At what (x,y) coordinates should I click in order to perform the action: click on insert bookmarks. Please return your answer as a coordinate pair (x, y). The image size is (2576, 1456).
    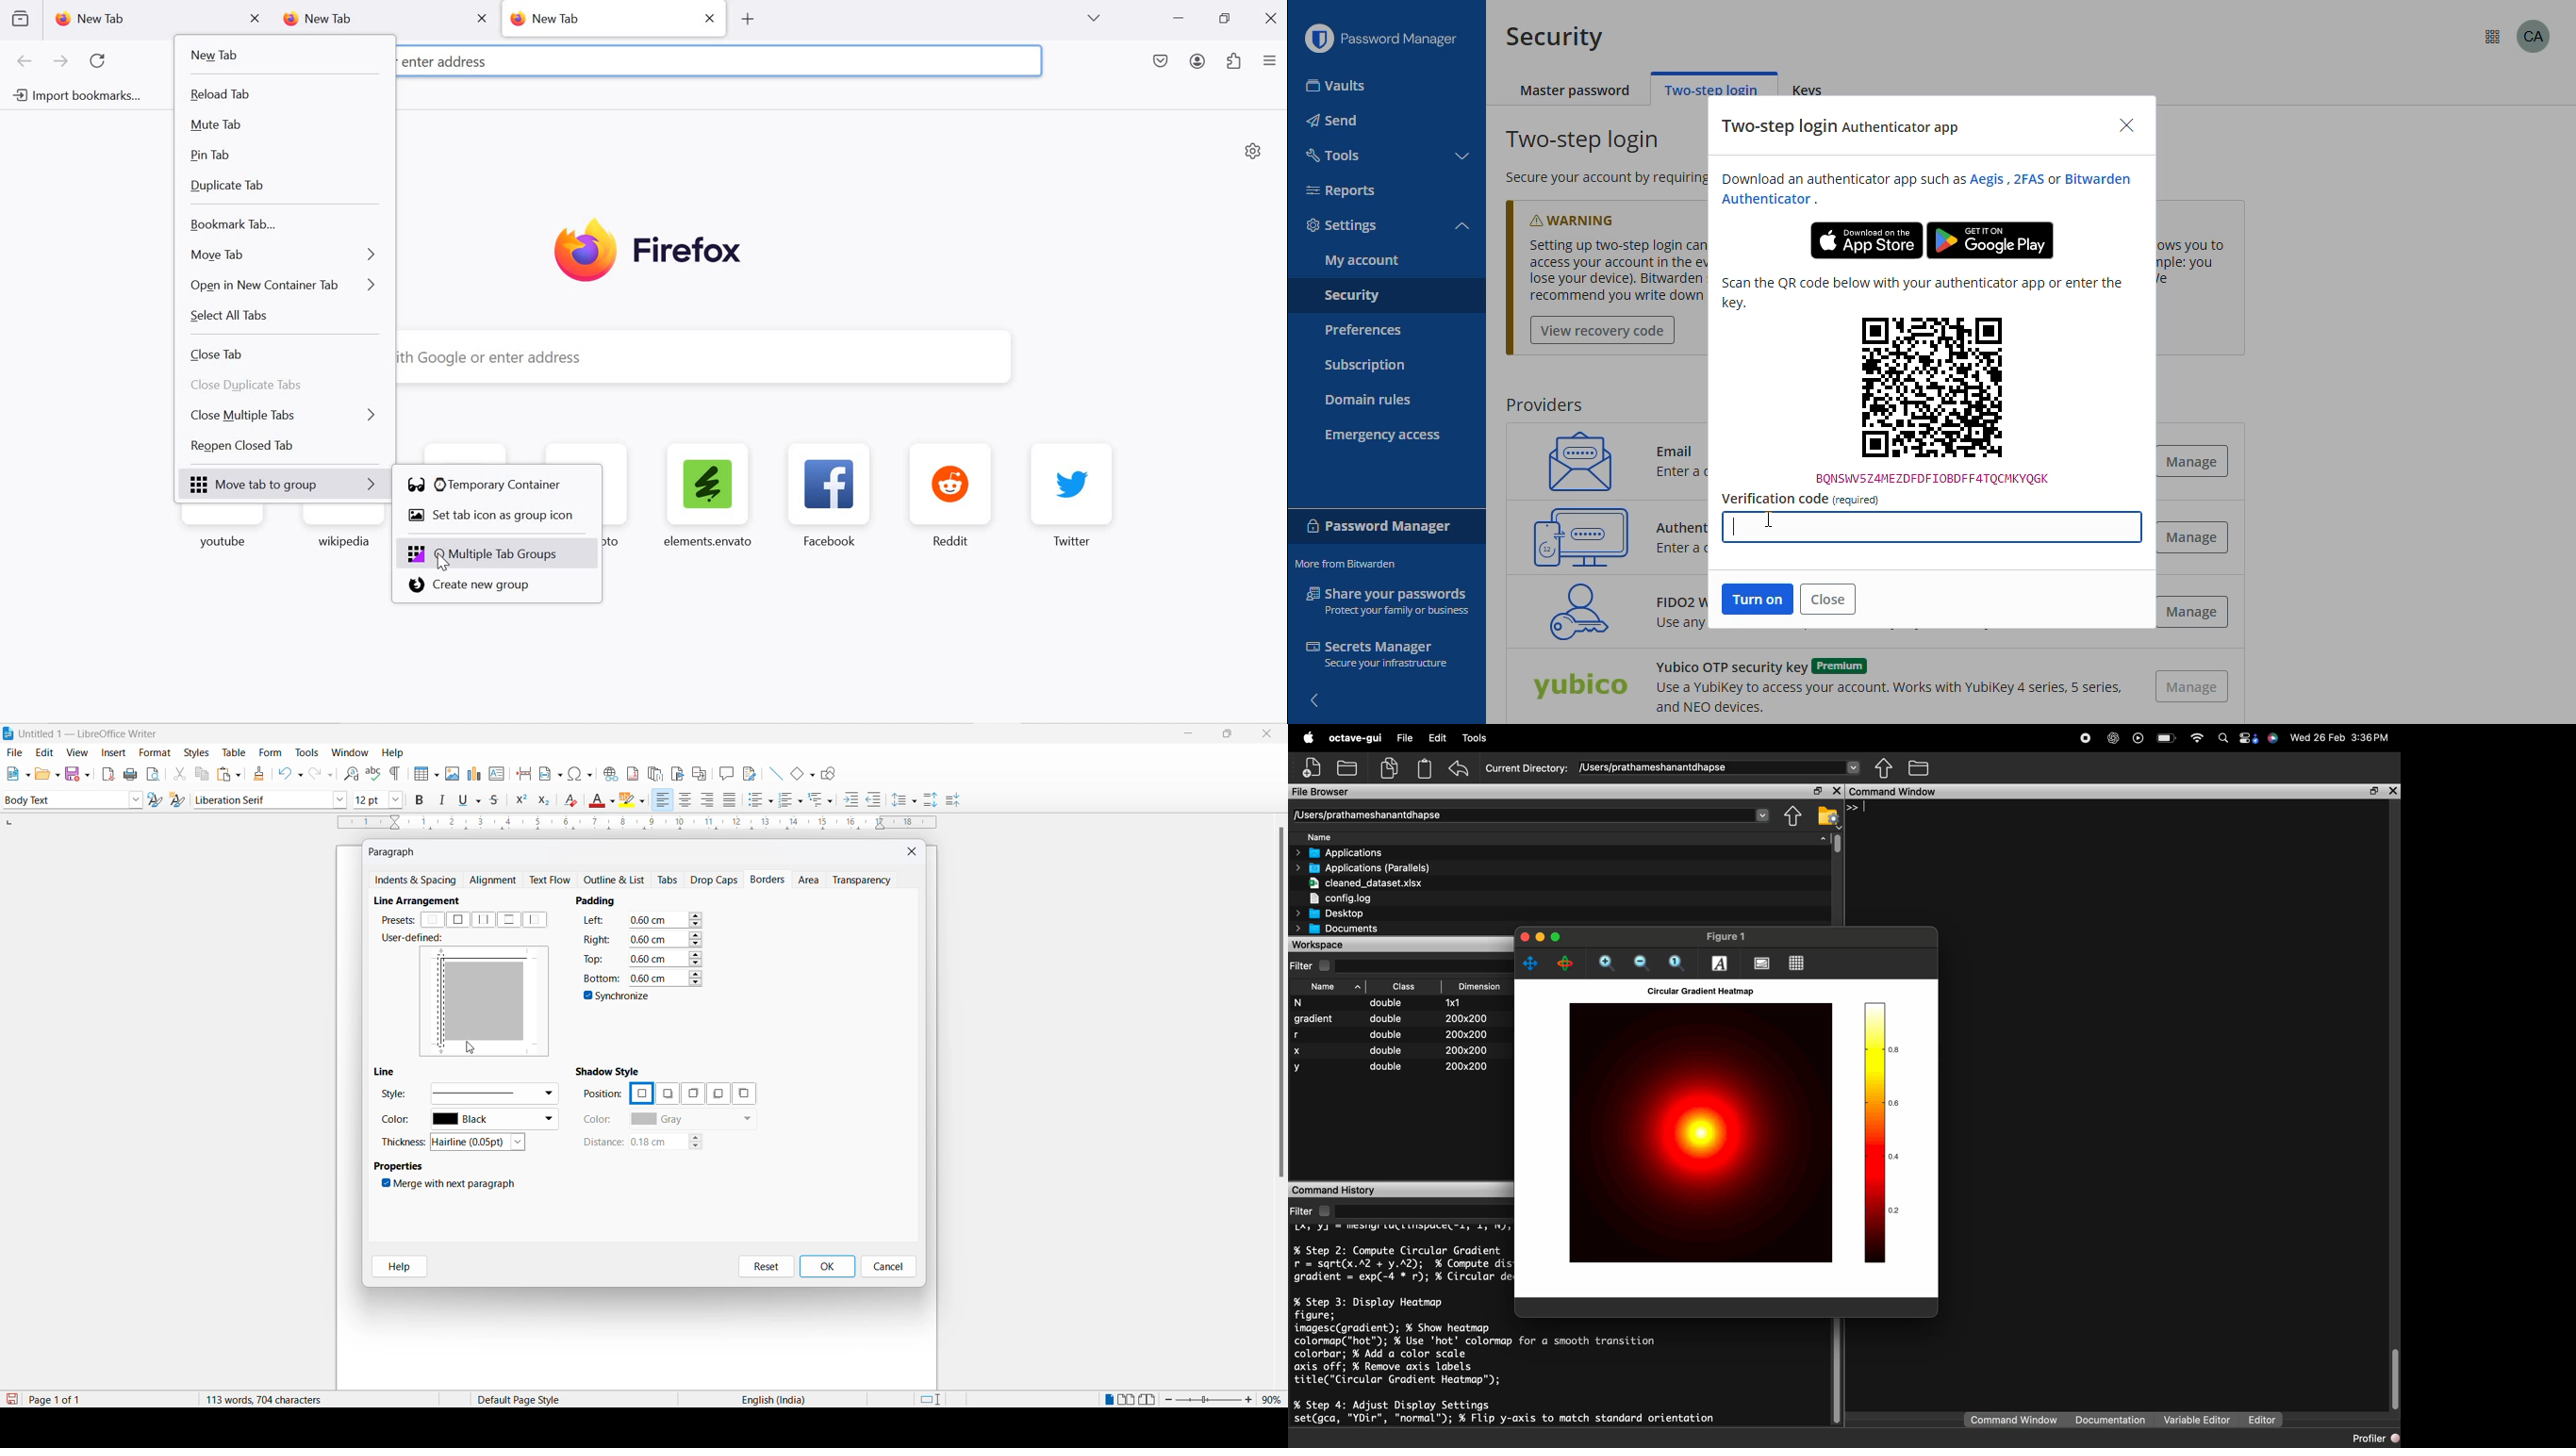
    Looking at the image, I should click on (677, 772).